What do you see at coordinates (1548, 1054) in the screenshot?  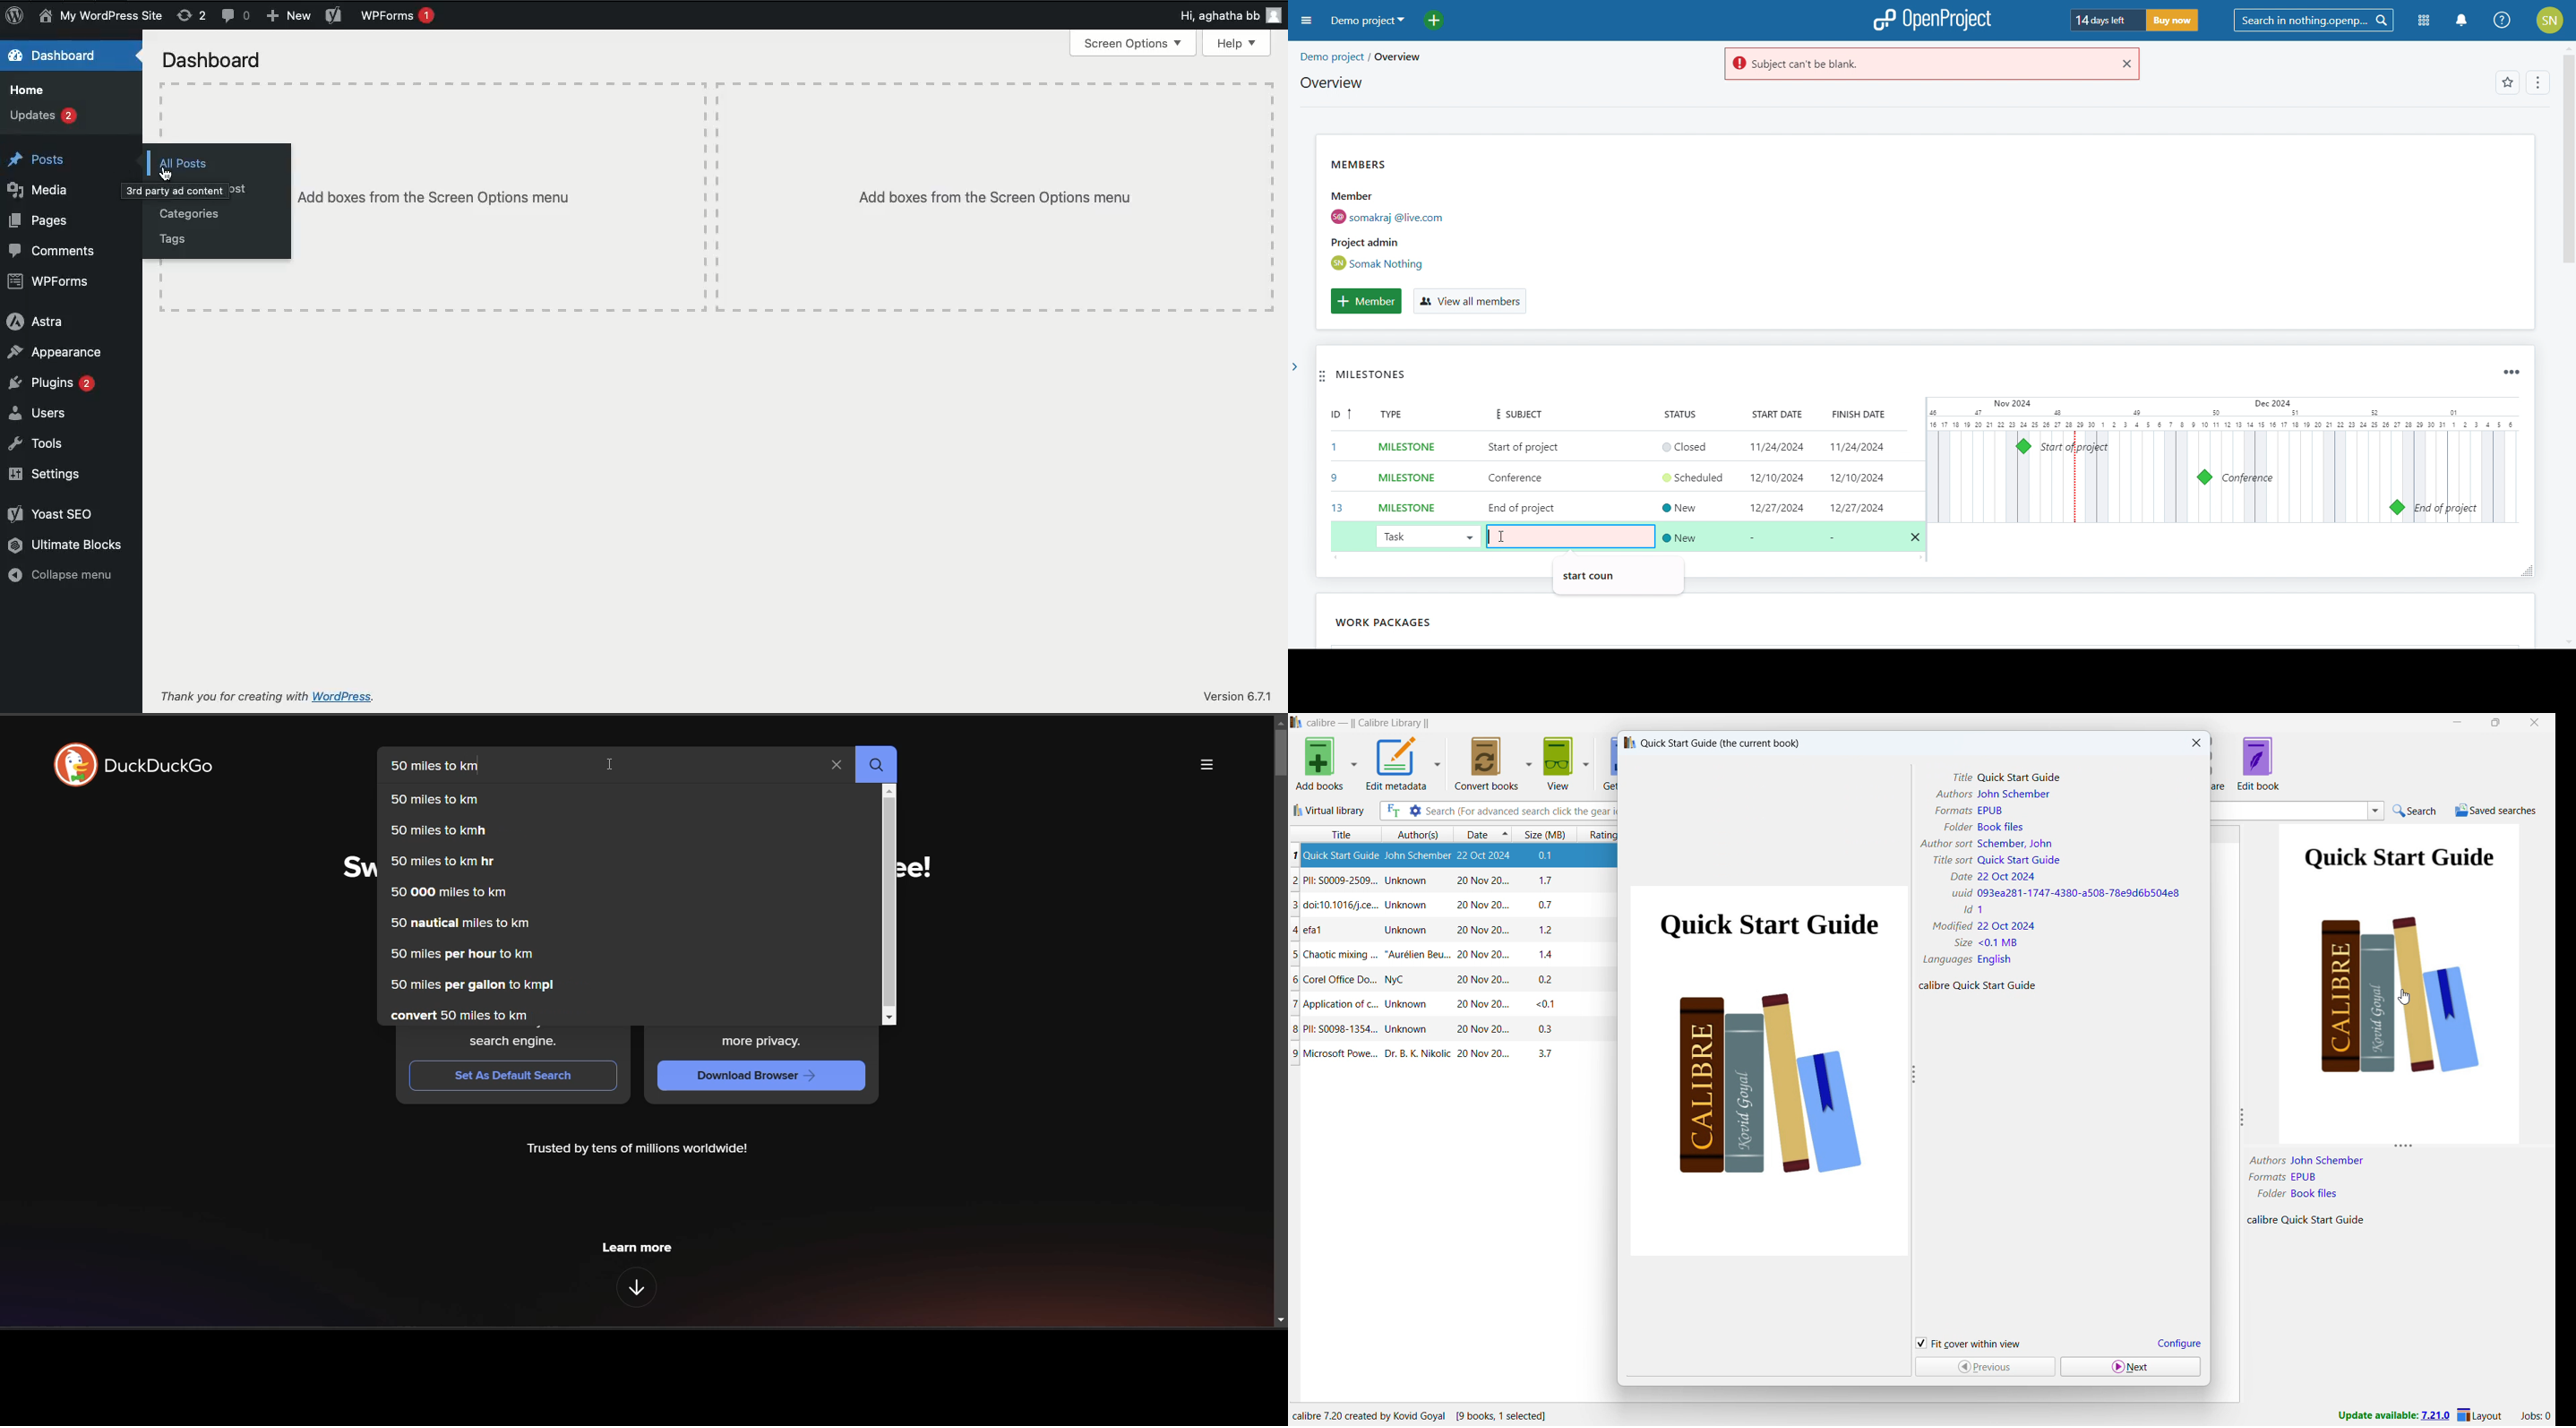 I see `3.7` at bounding box center [1548, 1054].